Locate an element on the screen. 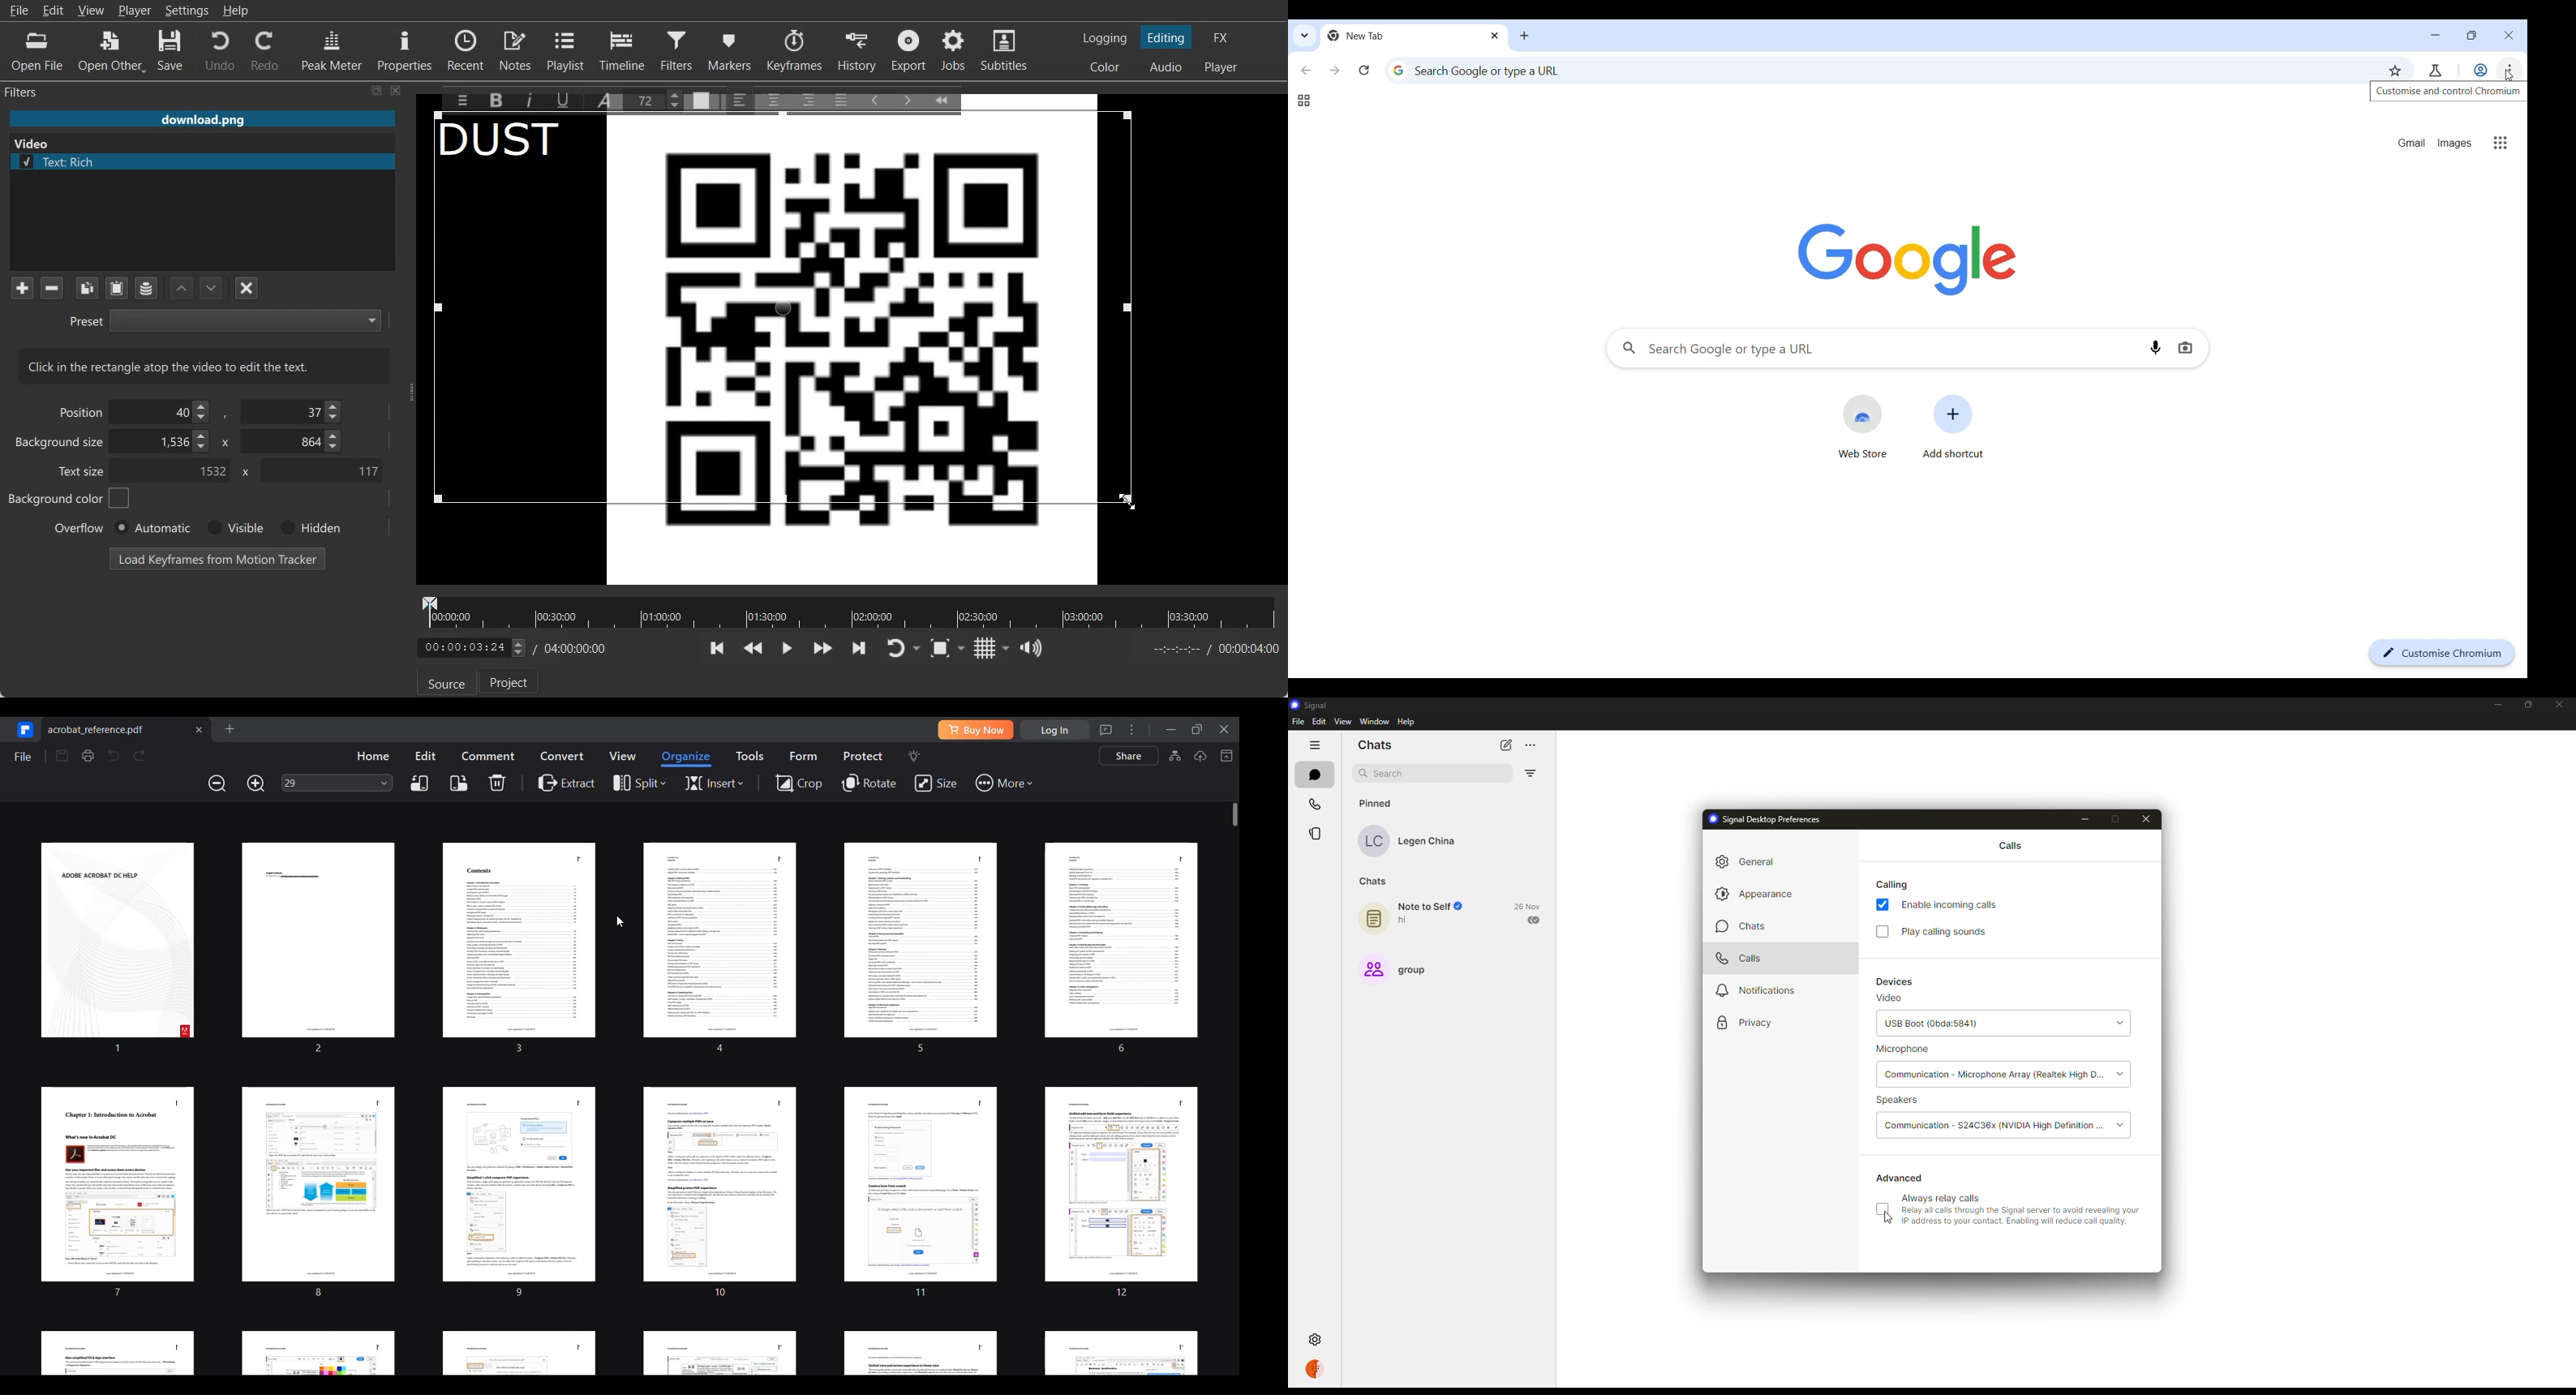 The image size is (2576, 1400). Keyframes is located at coordinates (794, 49).